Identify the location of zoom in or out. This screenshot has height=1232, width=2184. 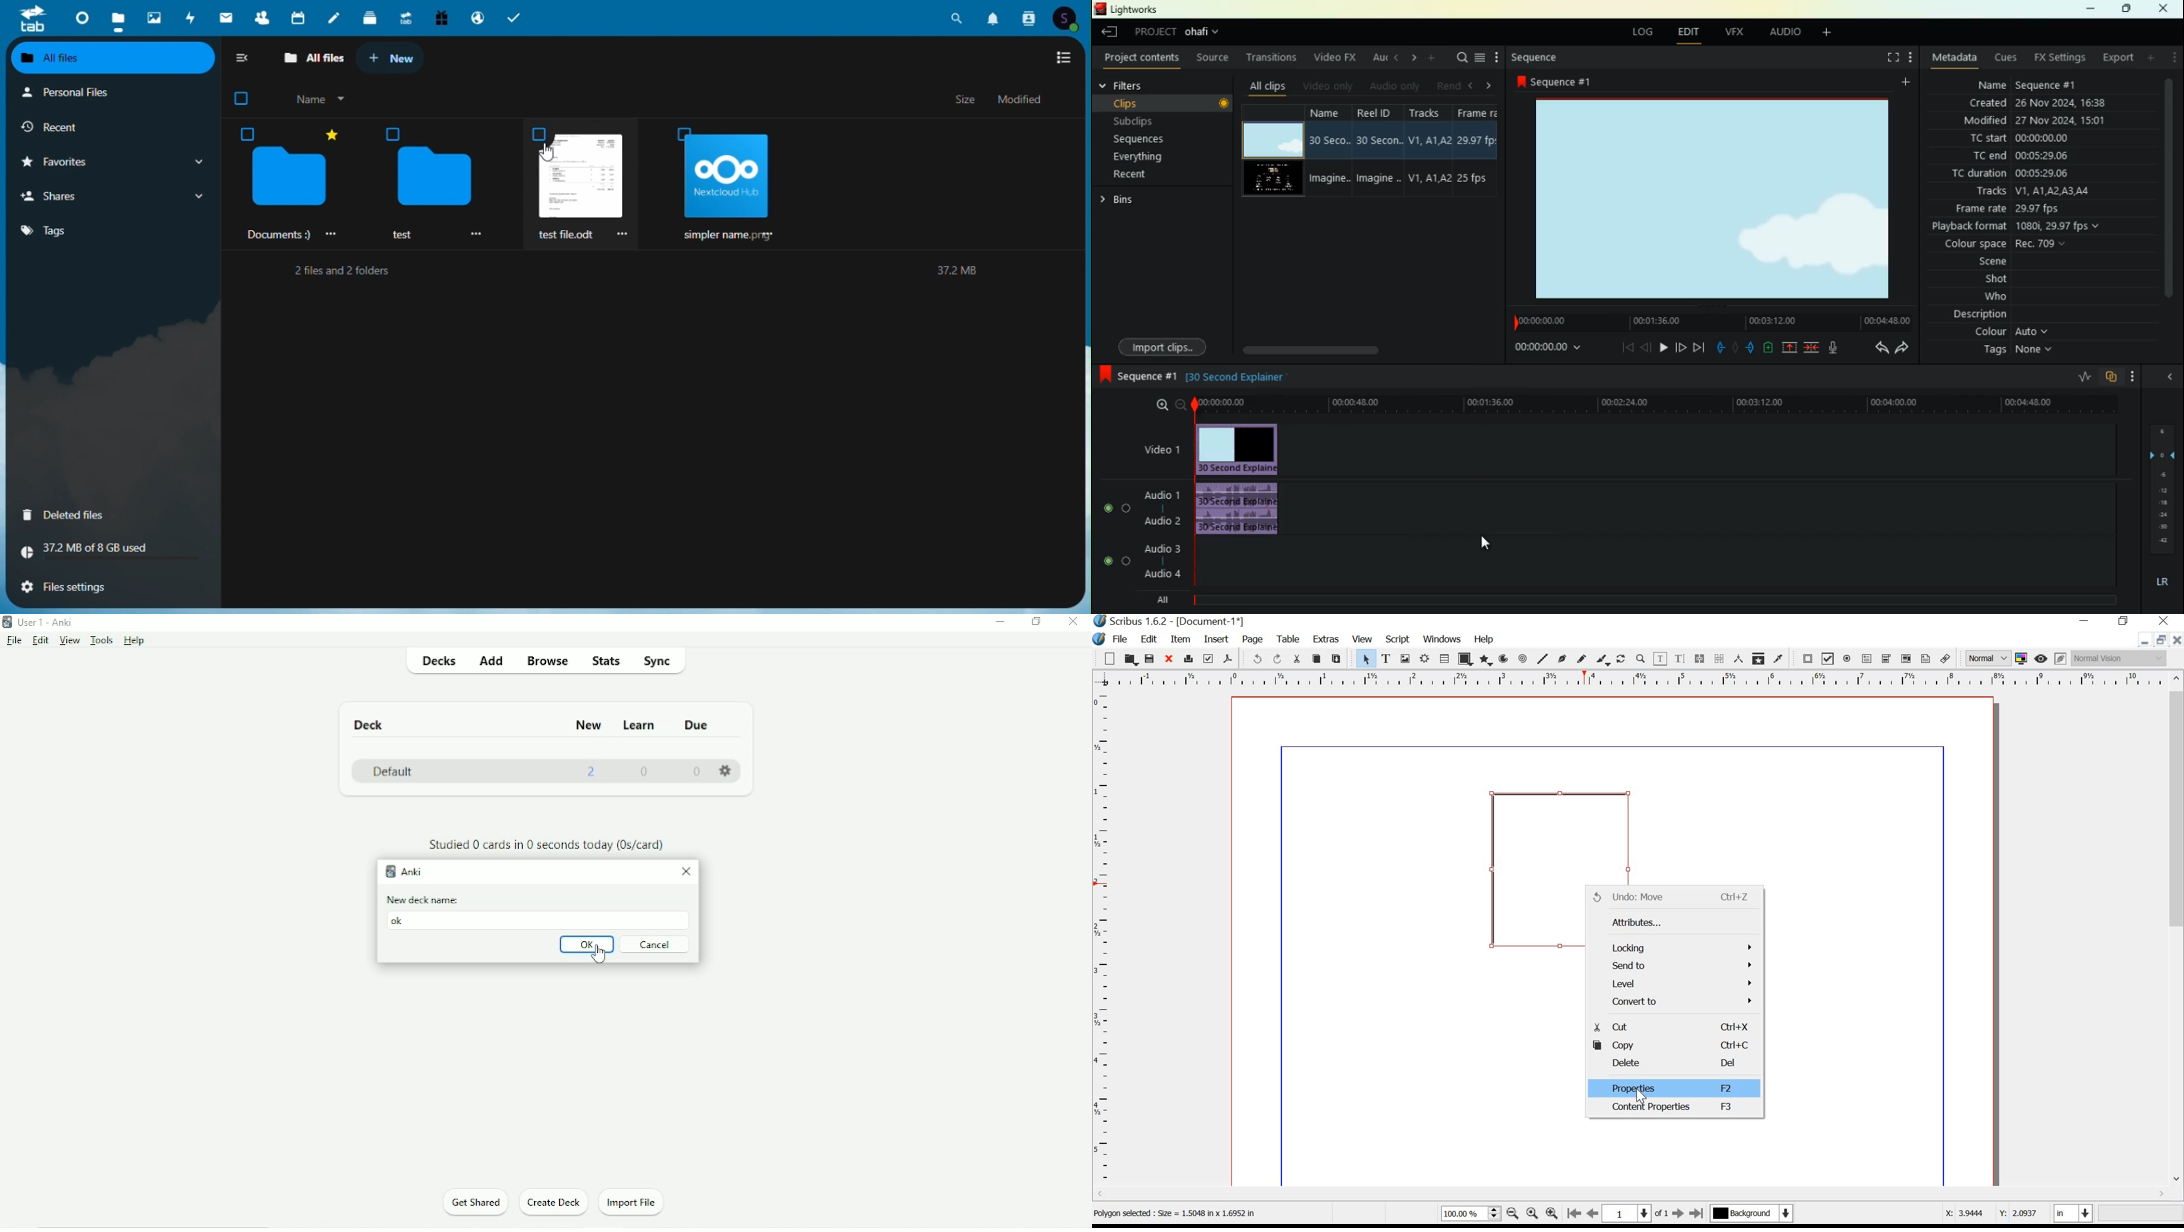
(1640, 660).